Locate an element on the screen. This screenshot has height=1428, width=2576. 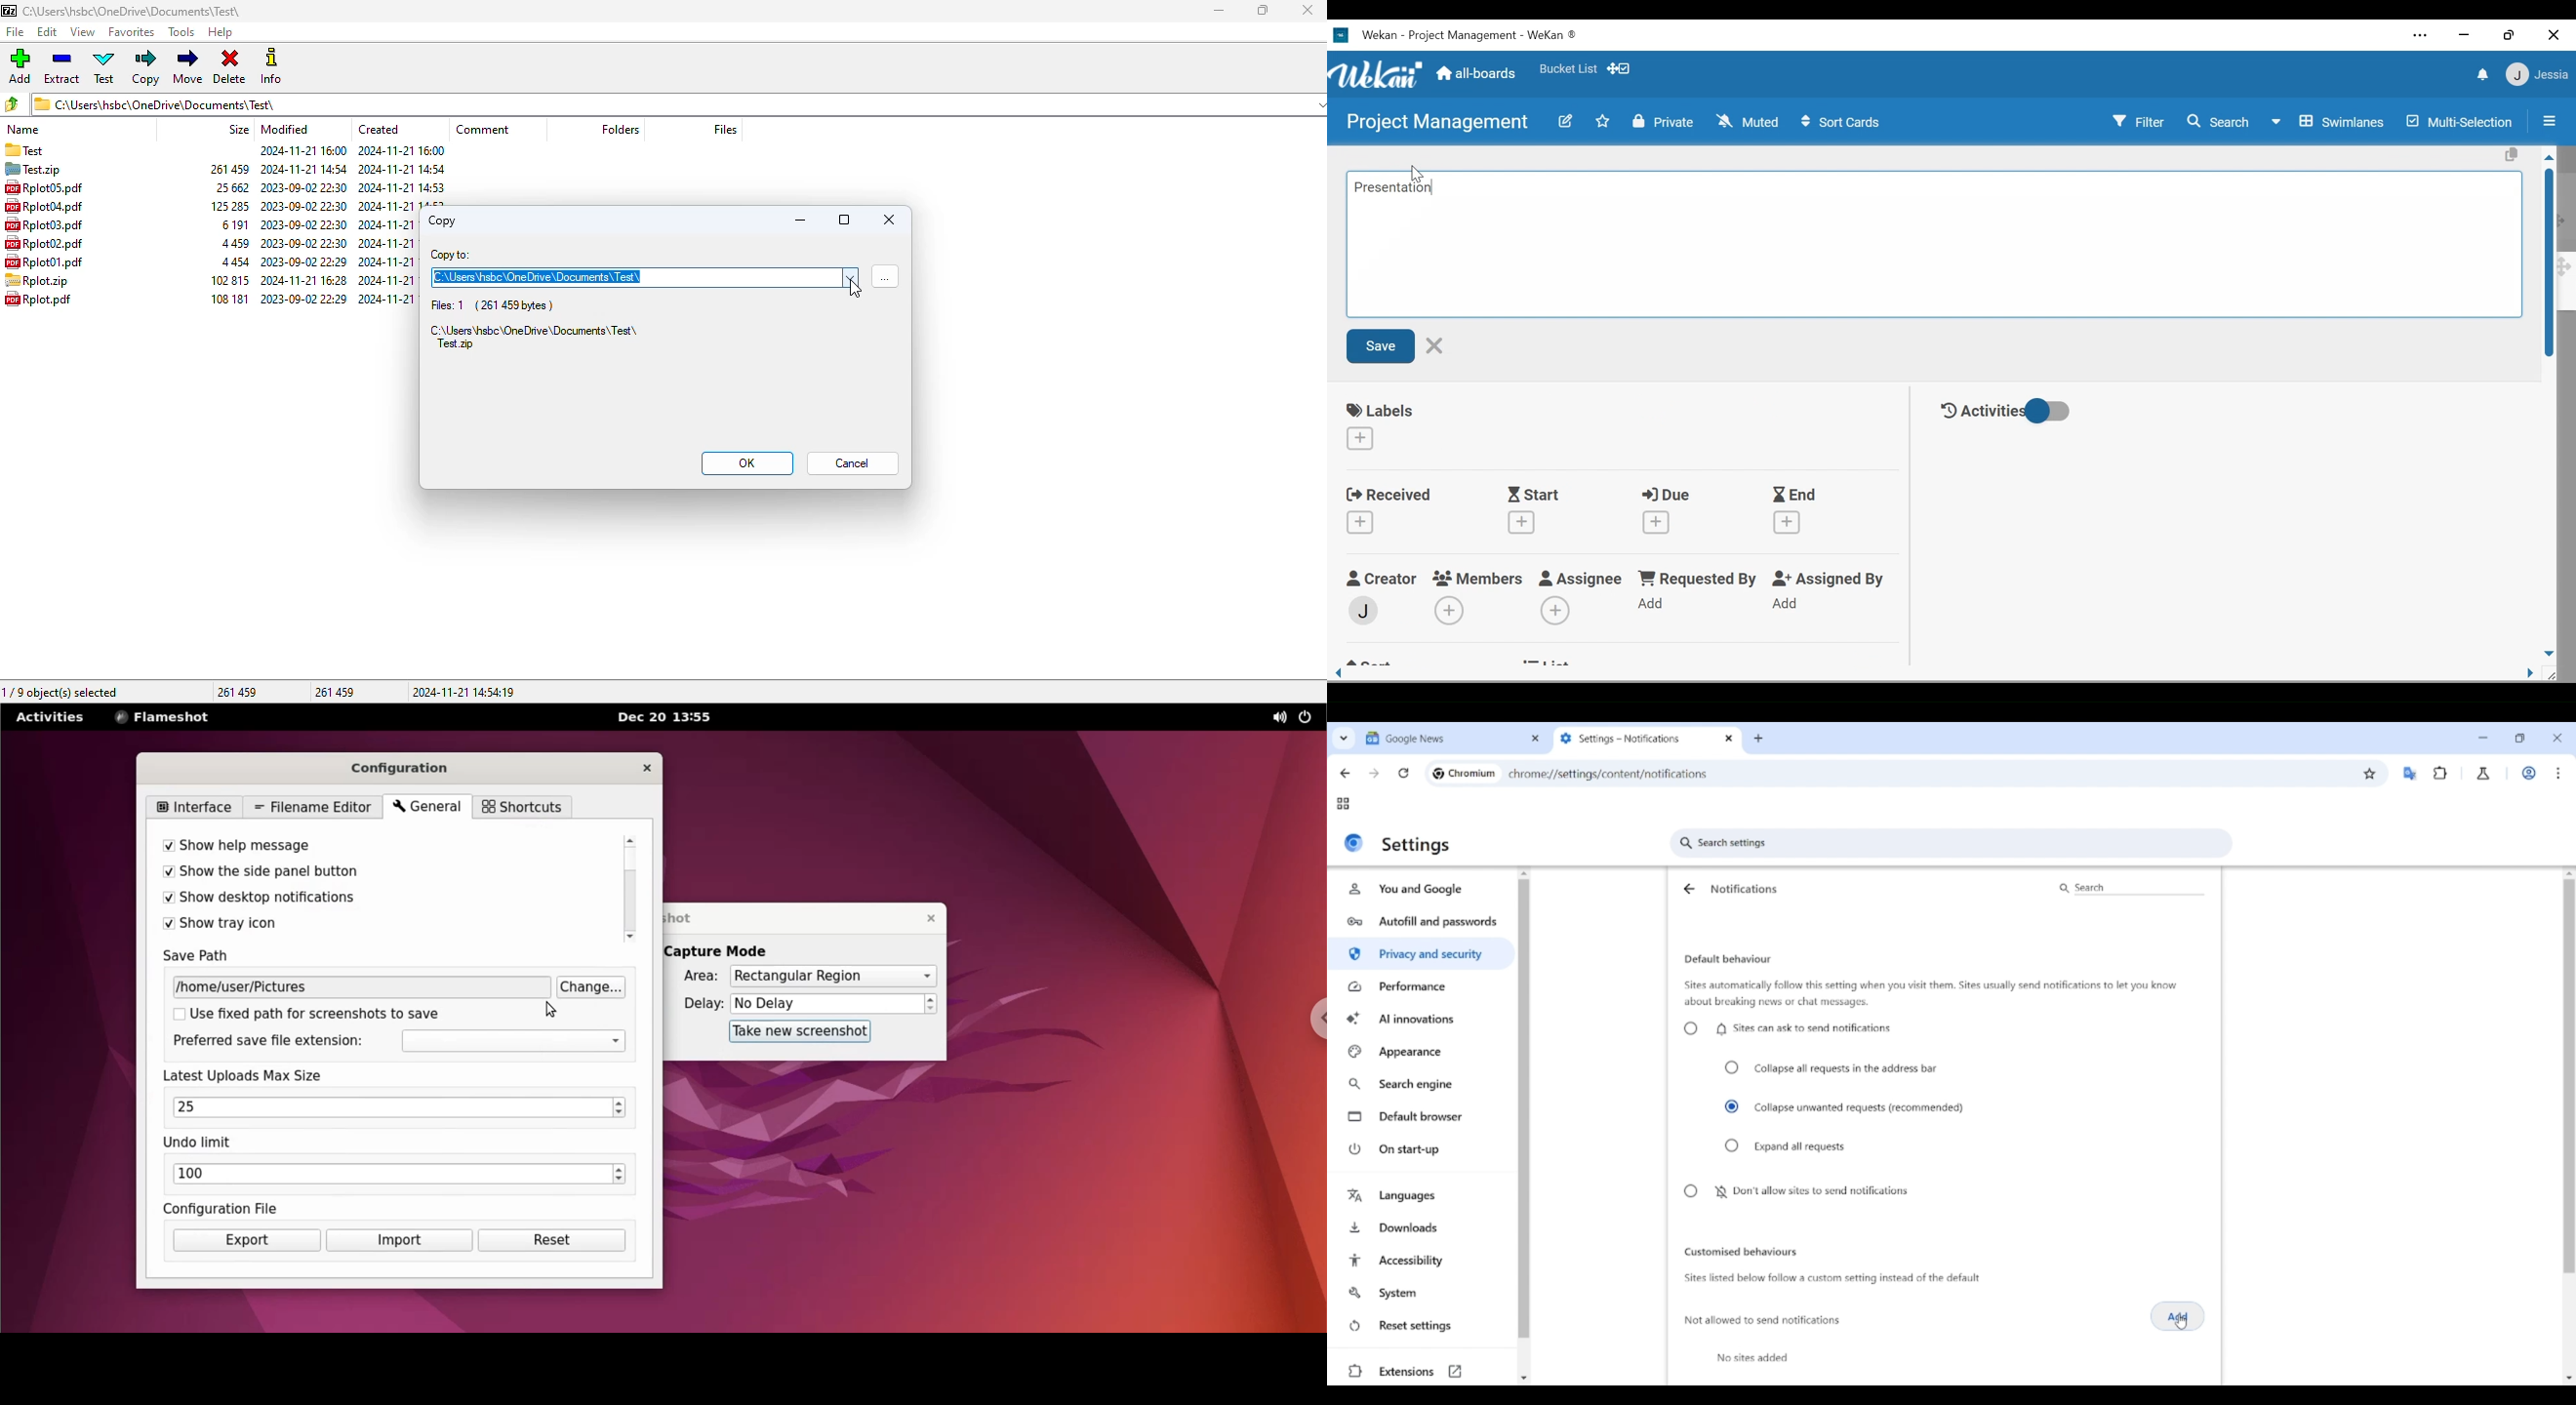
Chromium logo is located at coordinates (1438, 773).